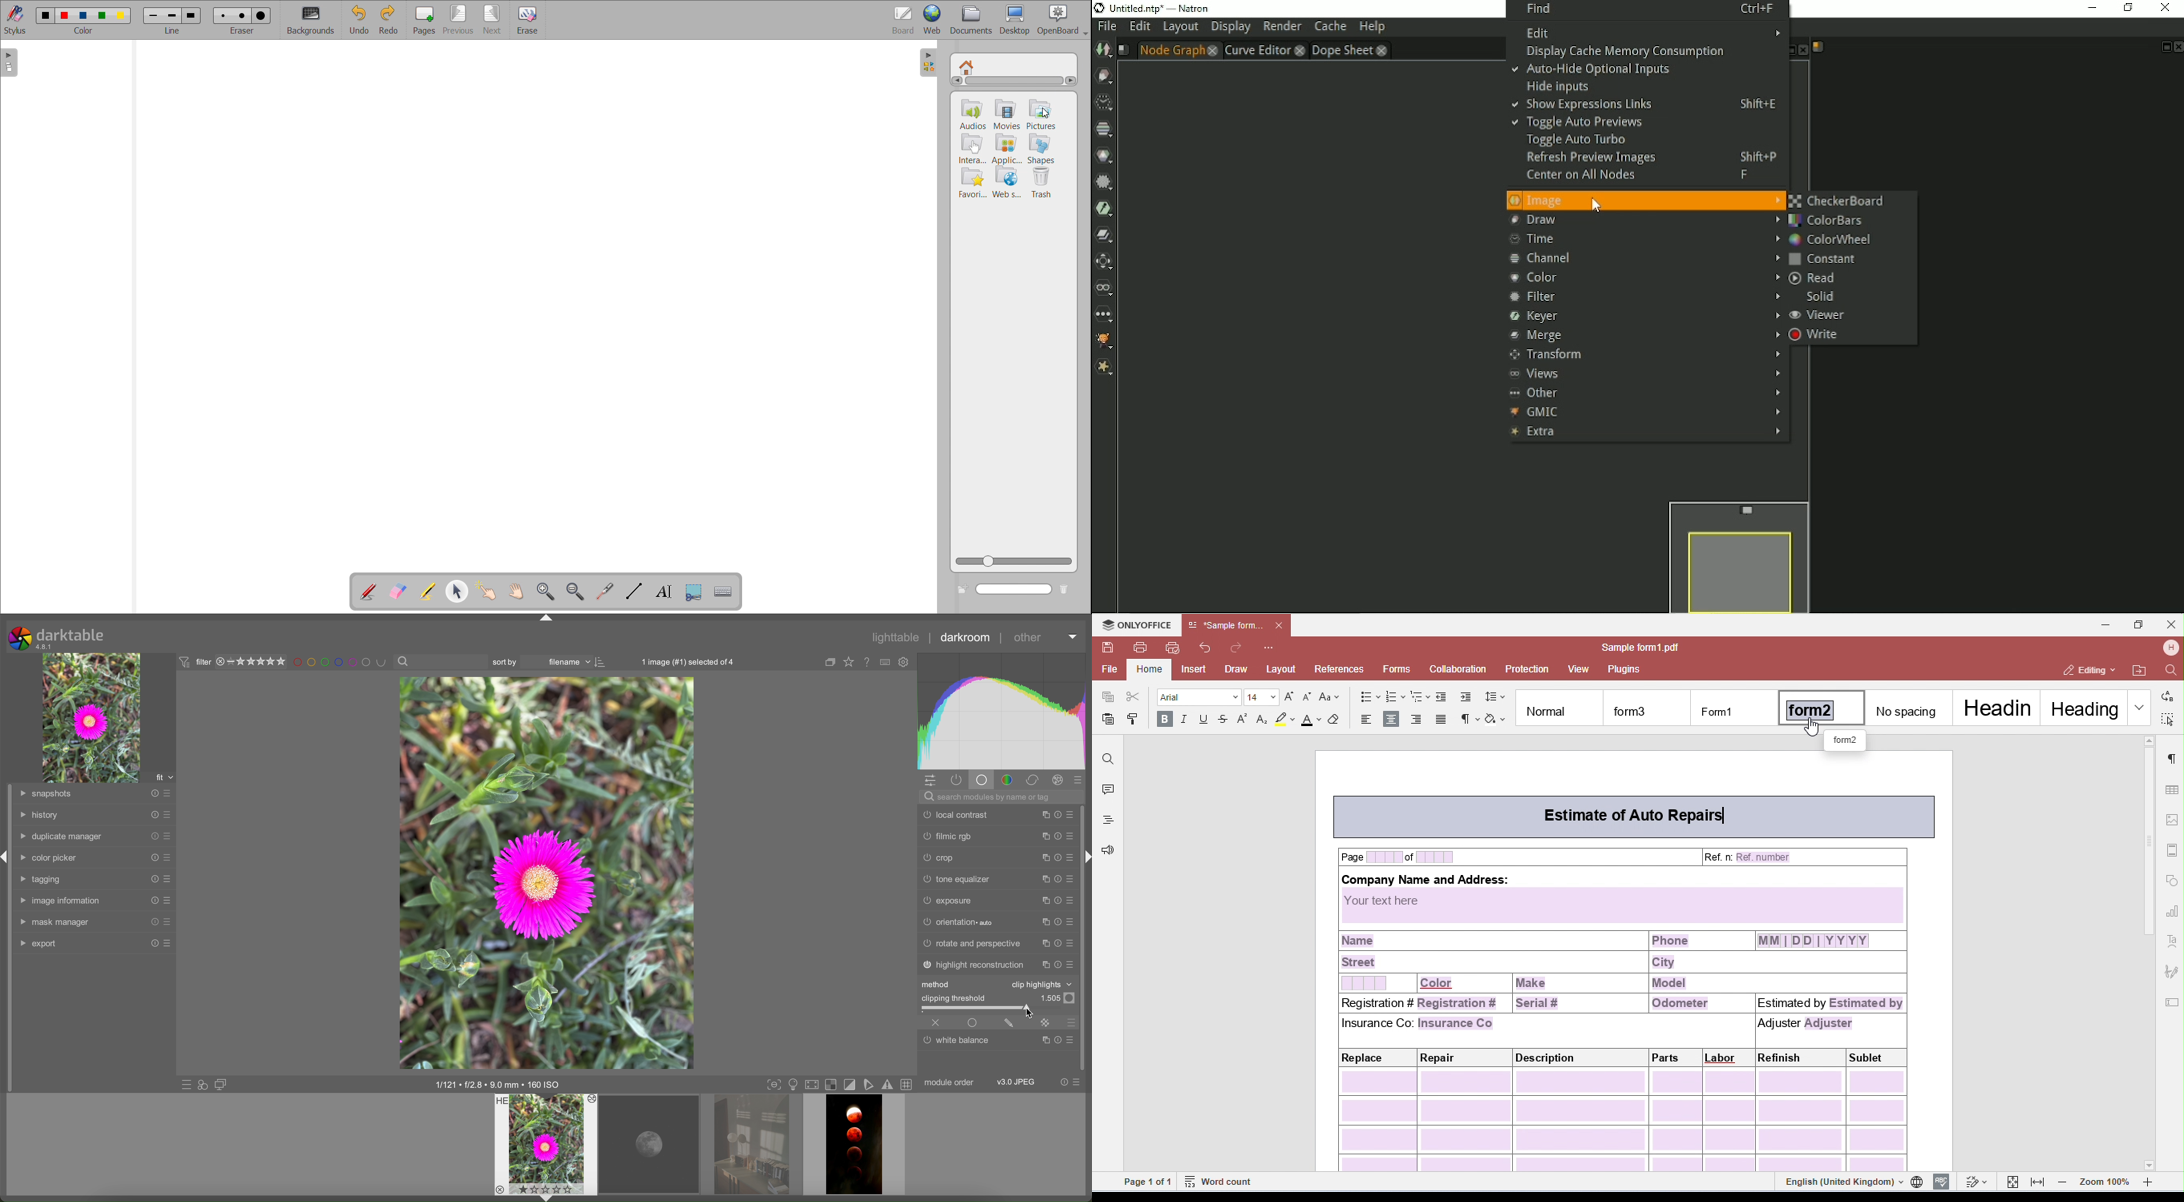  What do you see at coordinates (1646, 392) in the screenshot?
I see `Other` at bounding box center [1646, 392].